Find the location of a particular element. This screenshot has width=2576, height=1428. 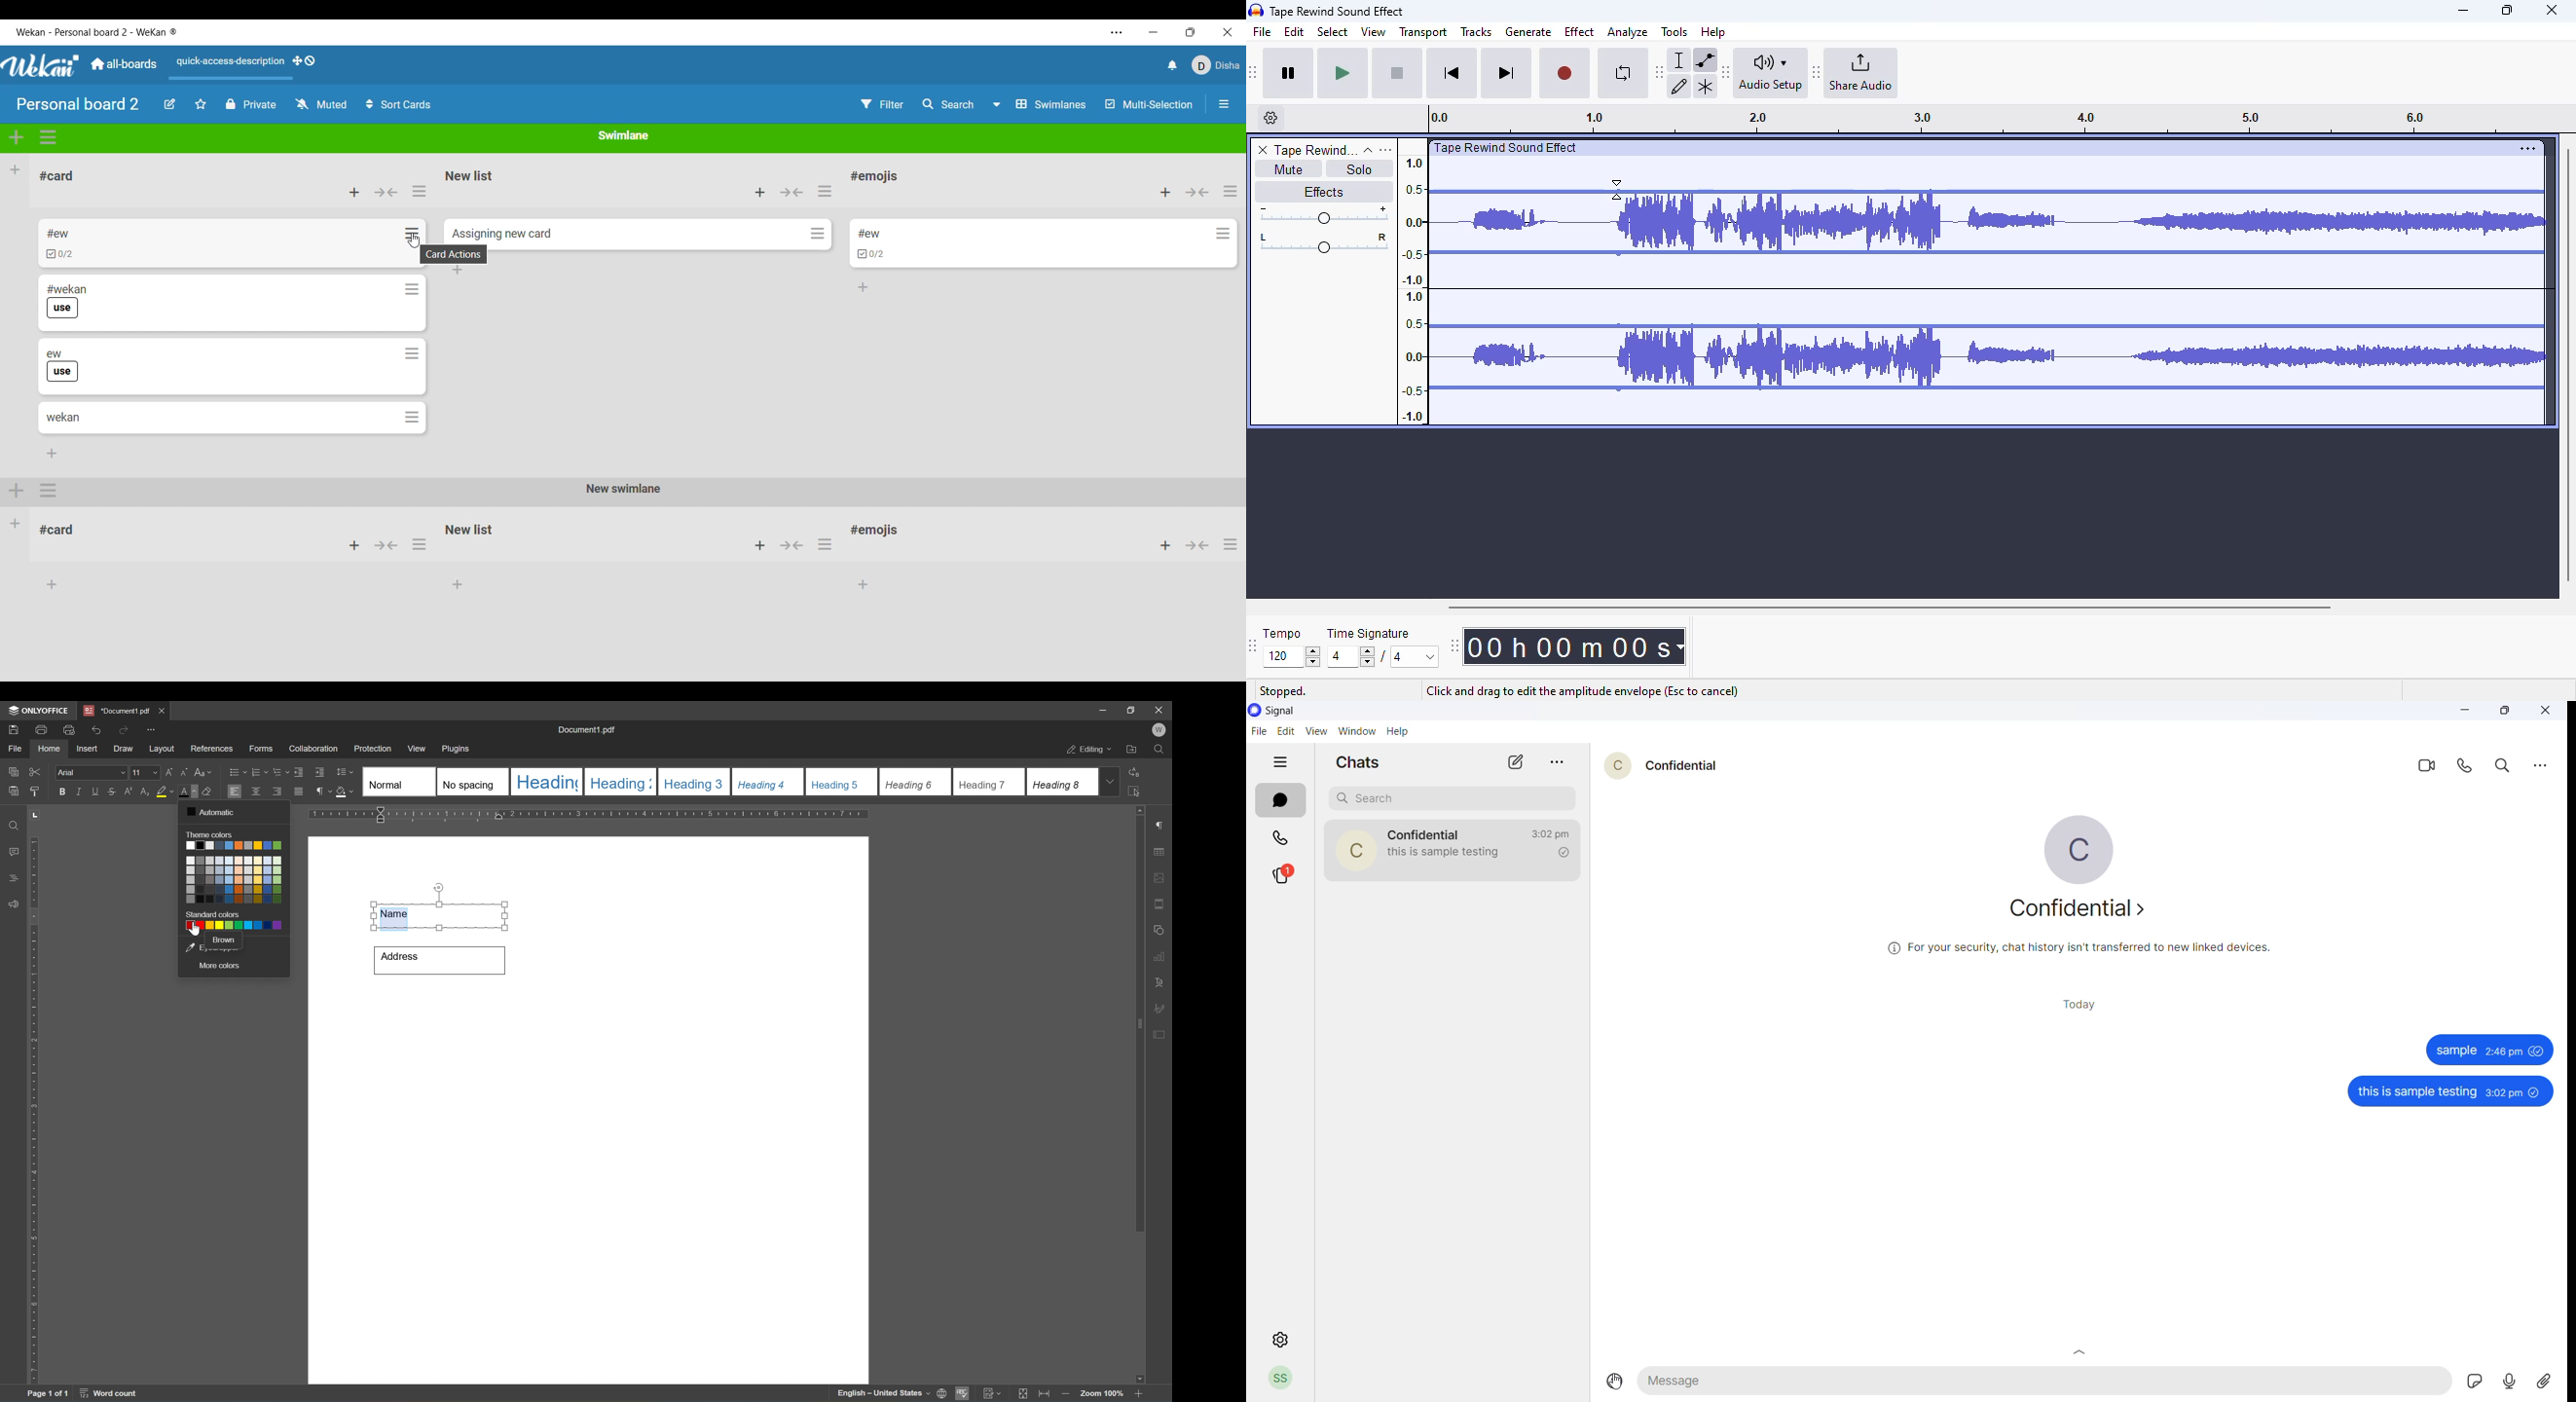

profile is located at coordinates (1283, 1379).